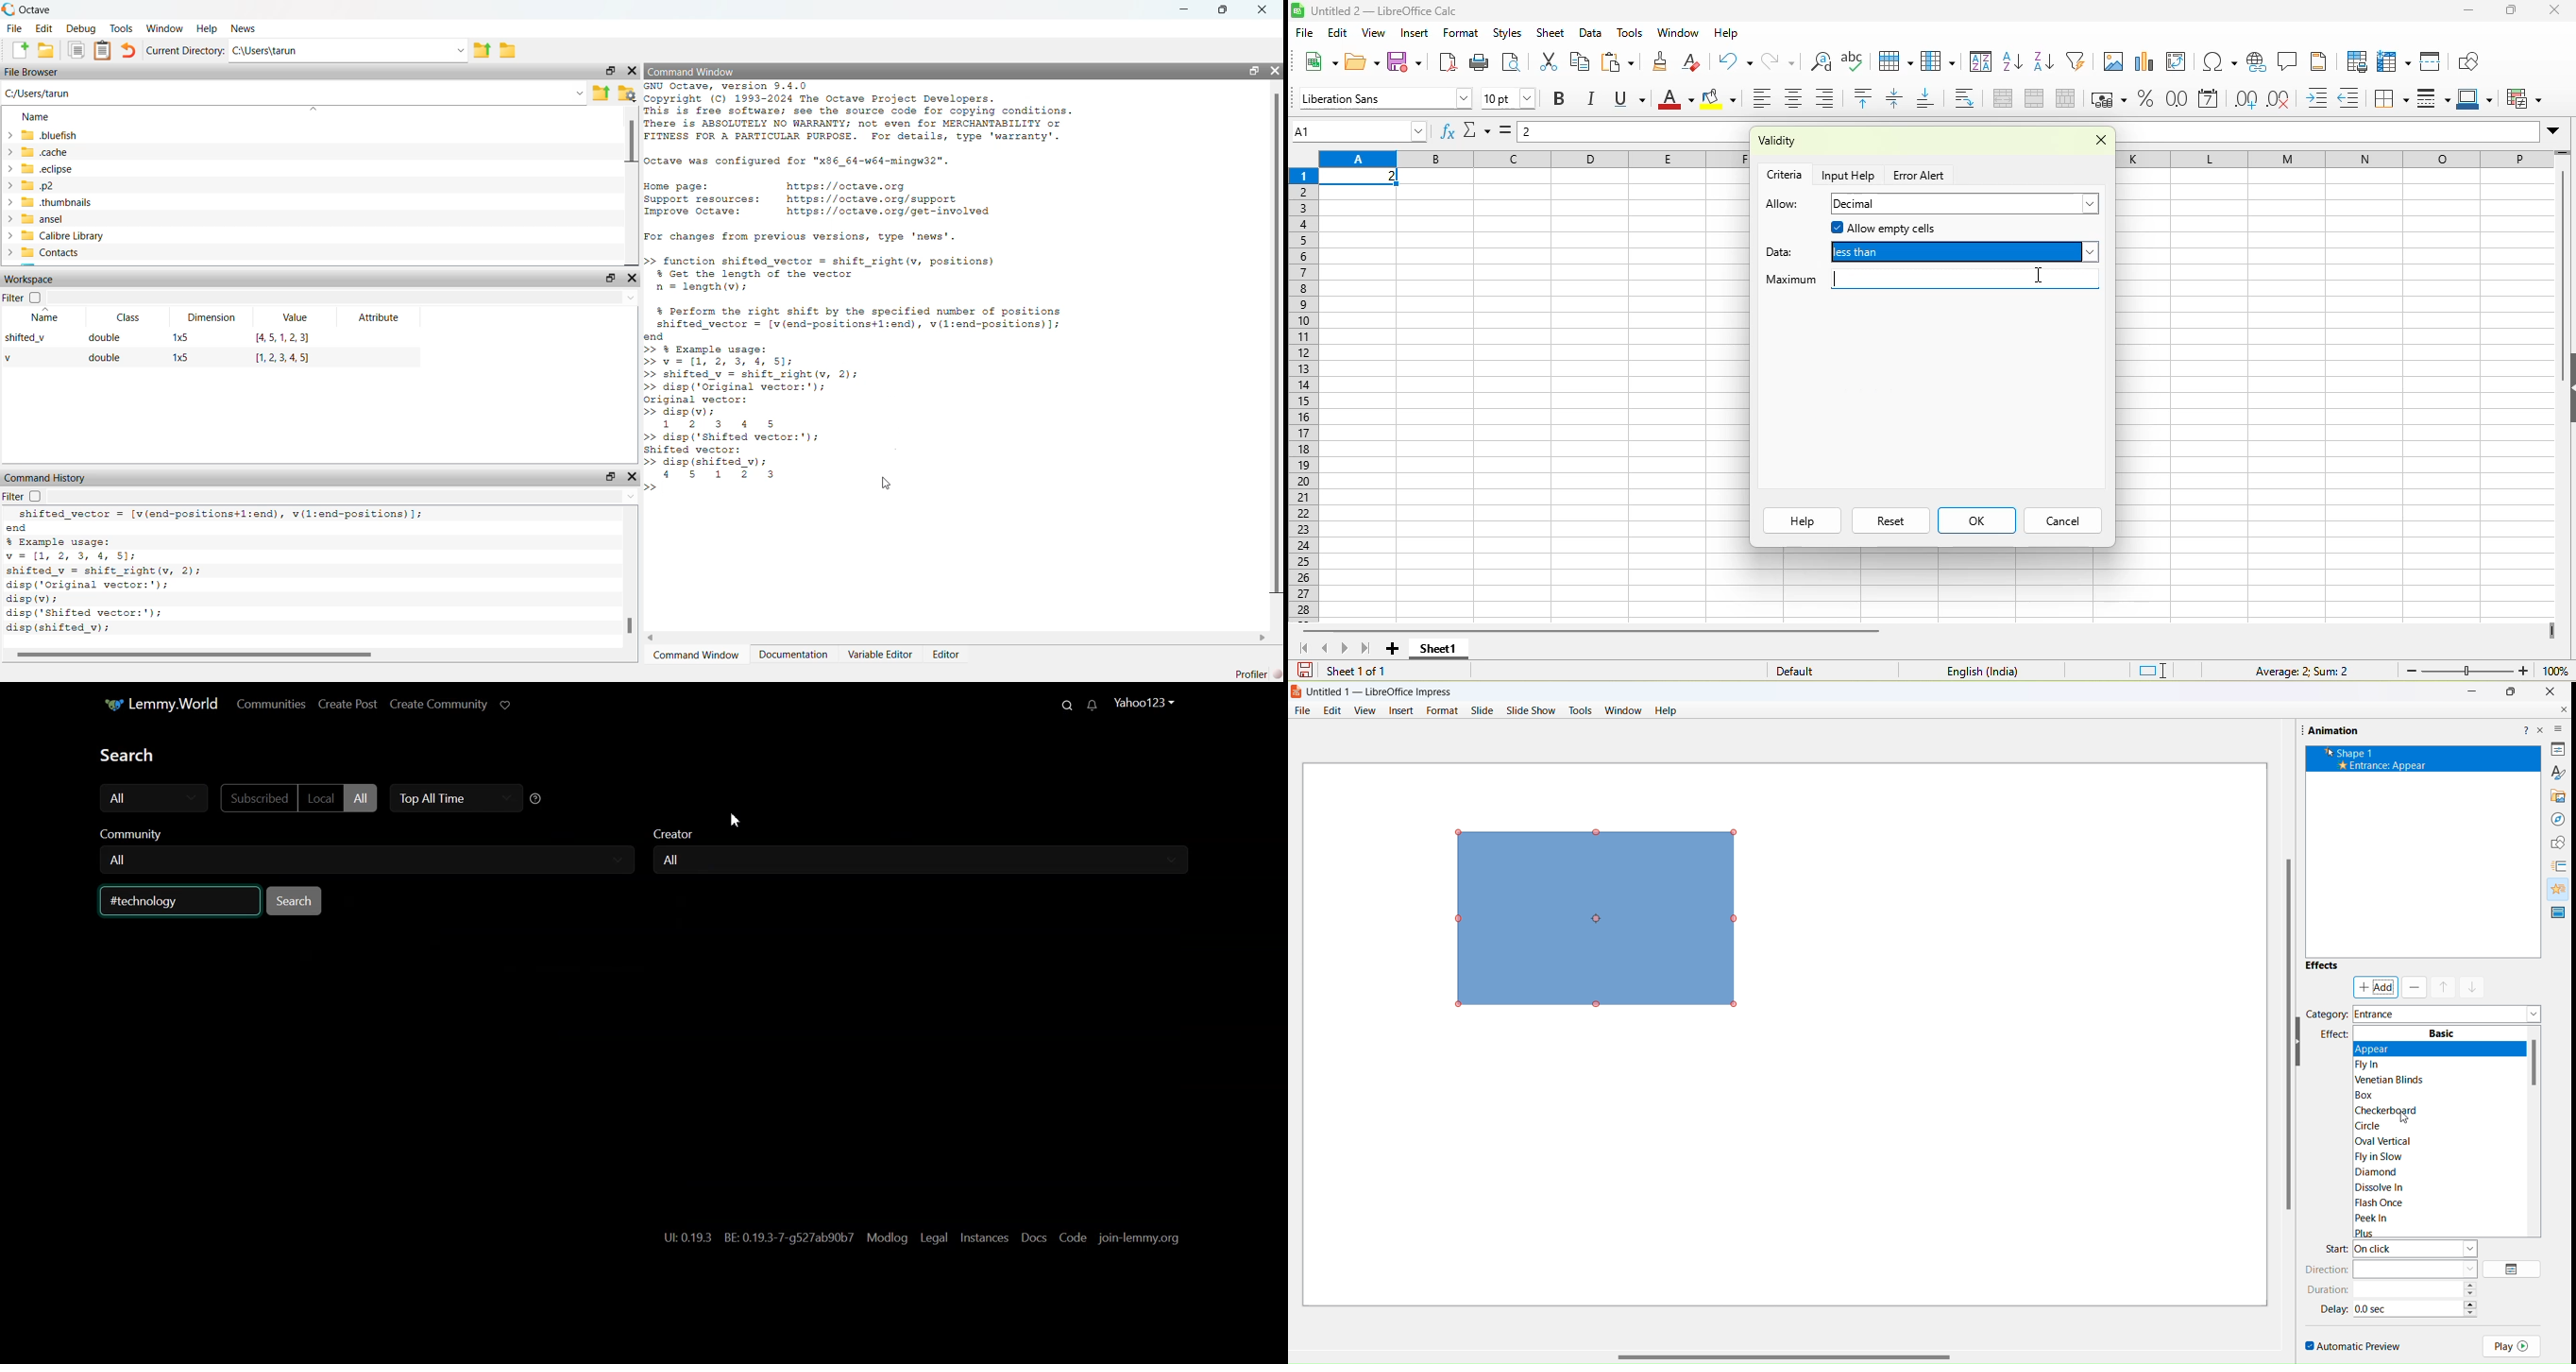  What do you see at coordinates (2554, 694) in the screenshot?
I see `Close` at bounding box center [2554, 694].